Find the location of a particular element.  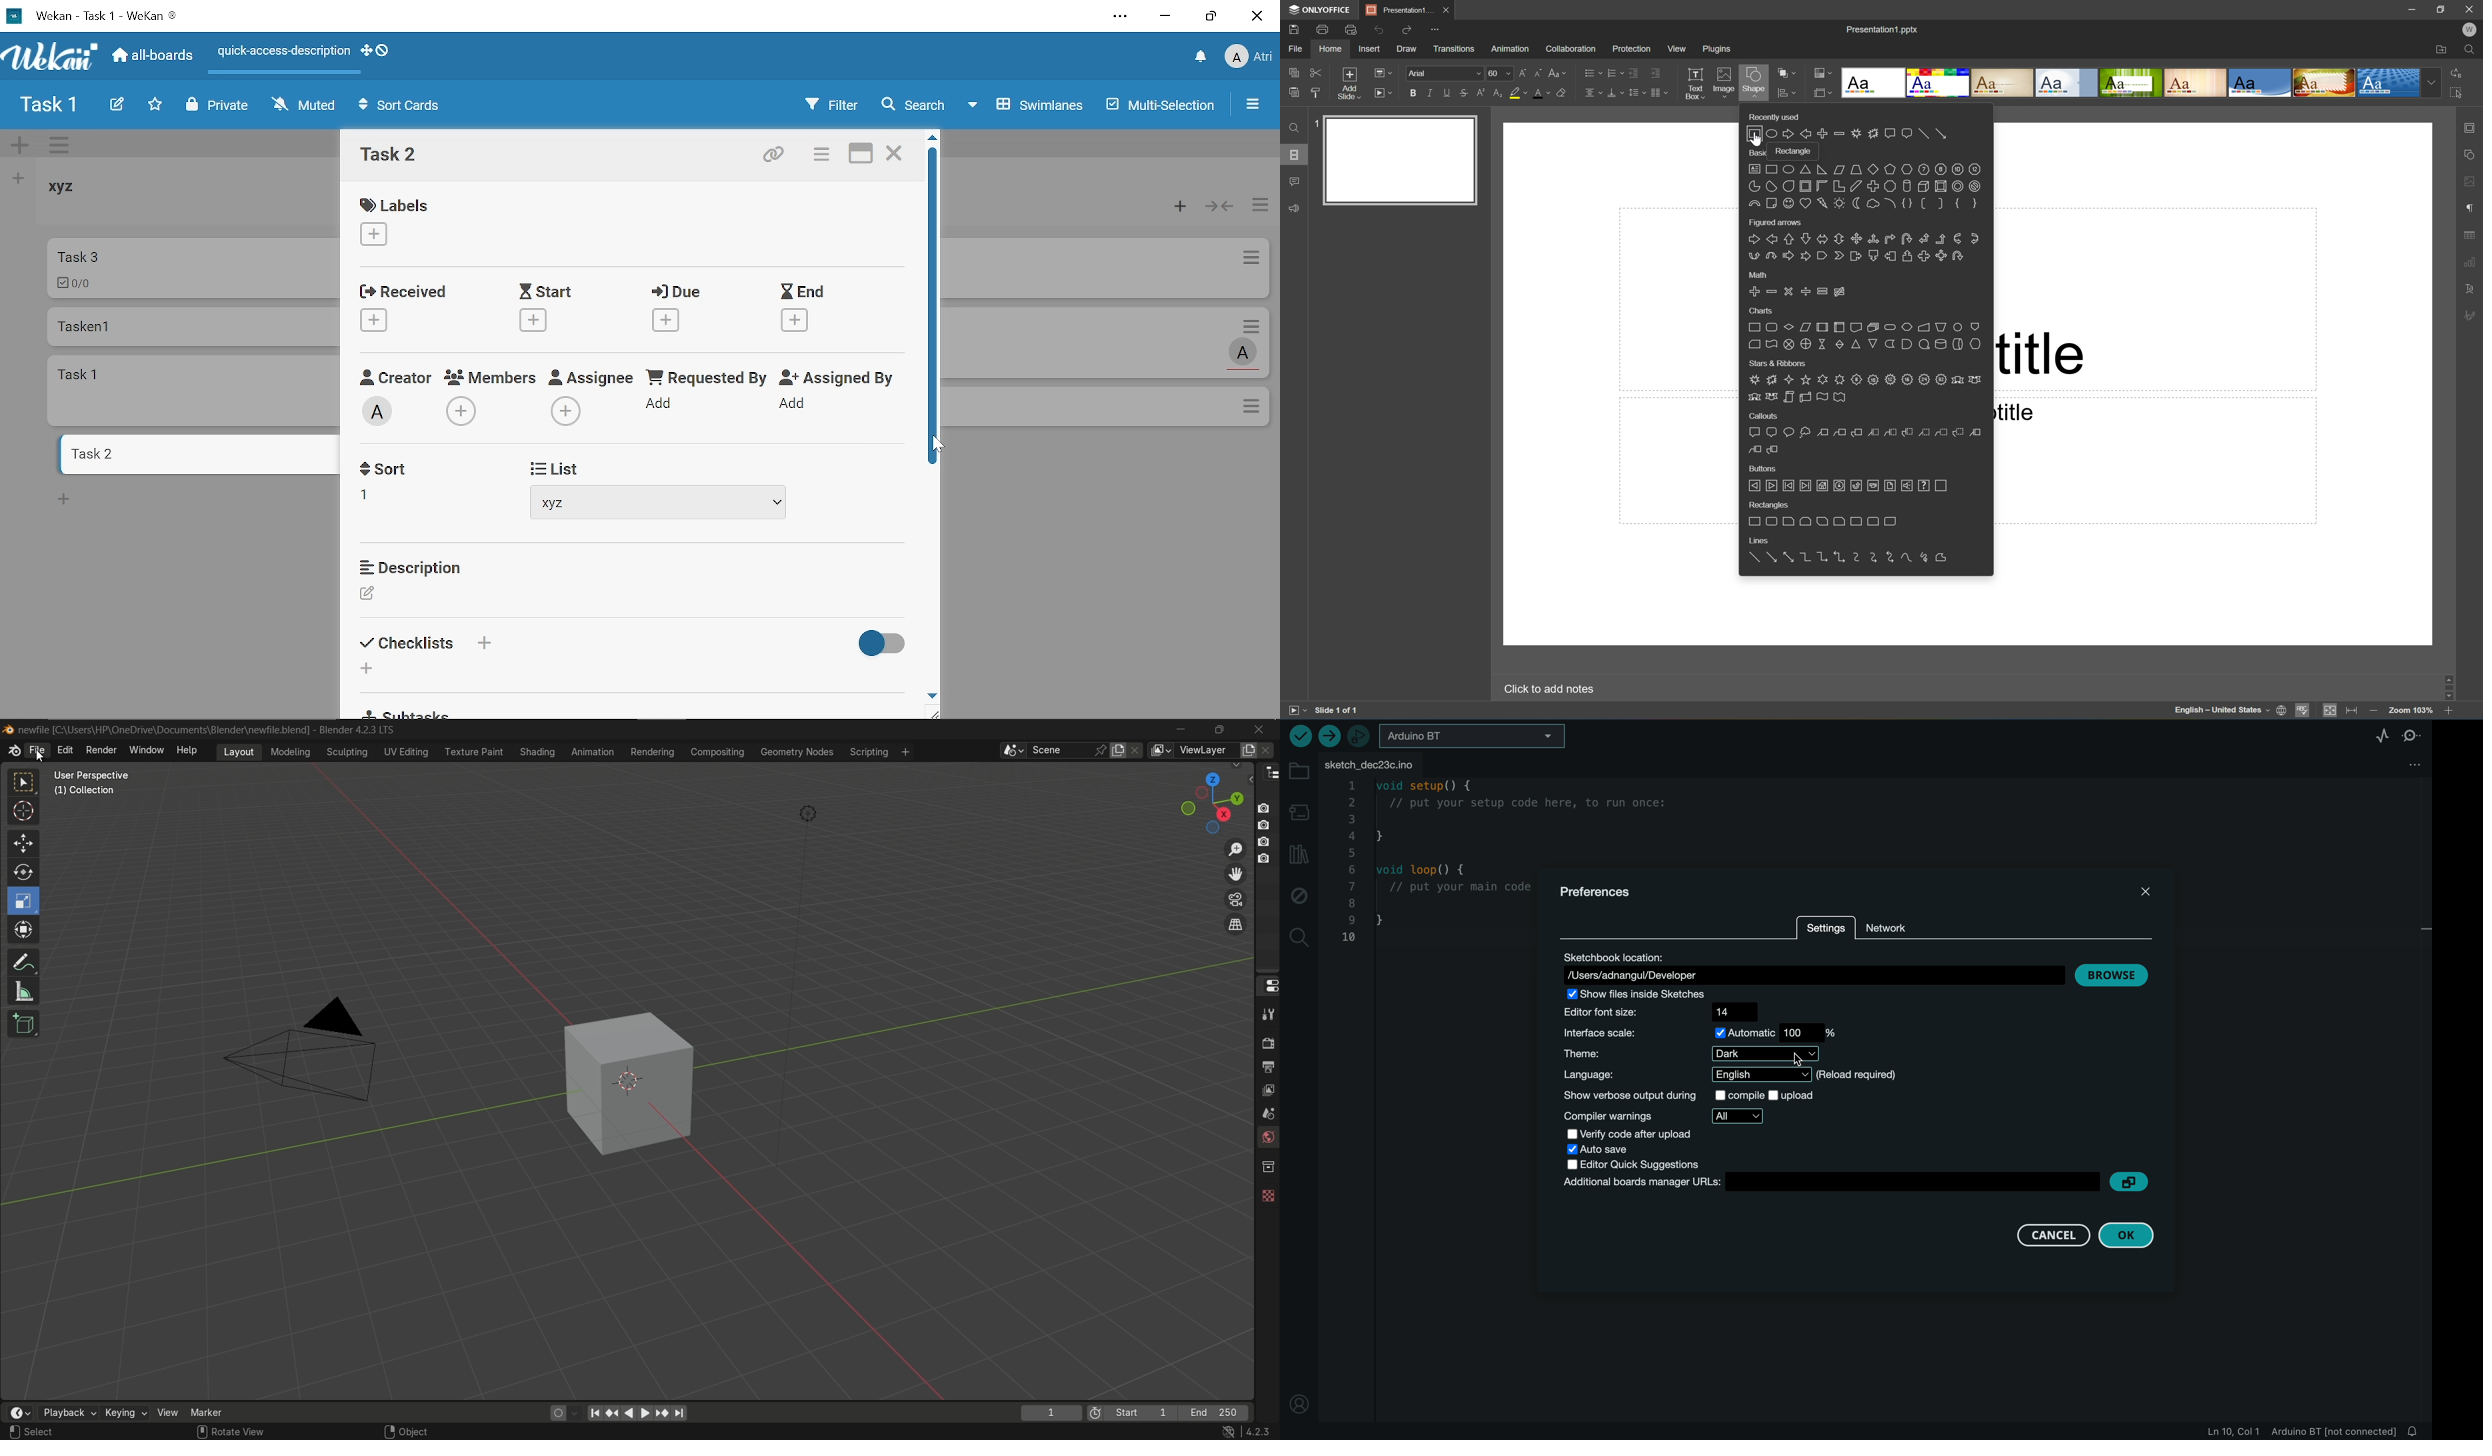

Add assignee is located at coordinates (566, 413).